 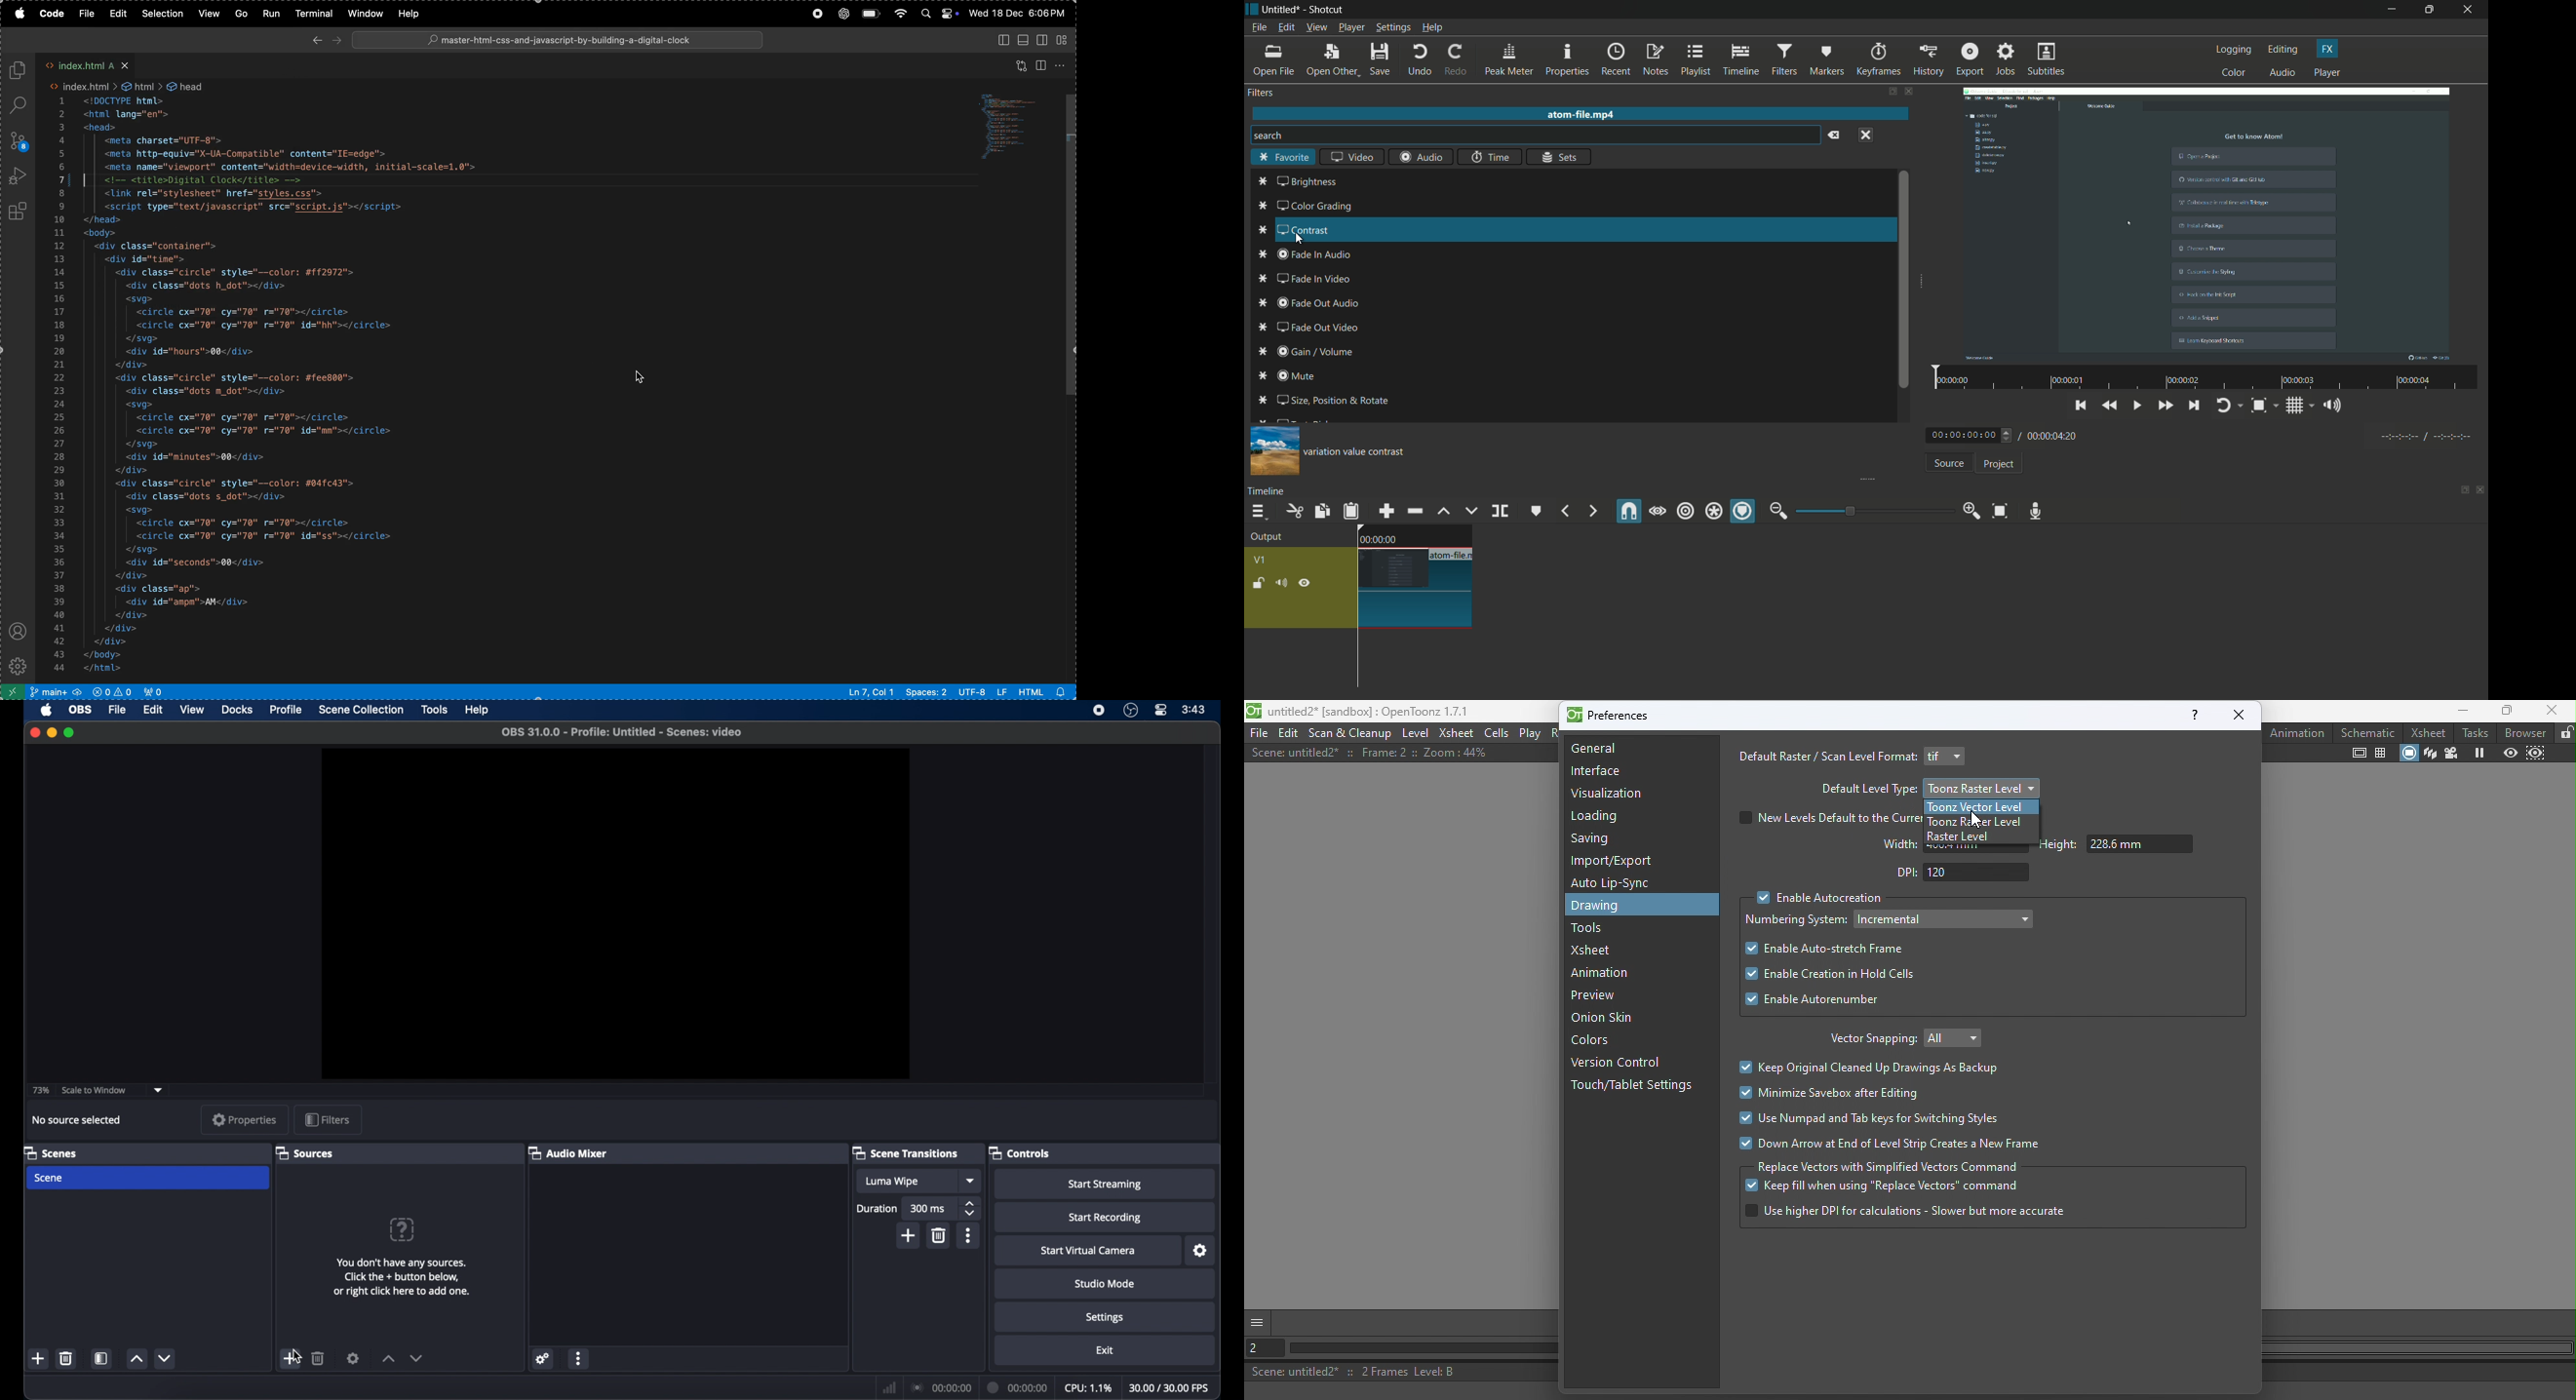 What do you see at coordinates (208, 14) in the screenshot?
I see `view` at bounding box center [208, 14].